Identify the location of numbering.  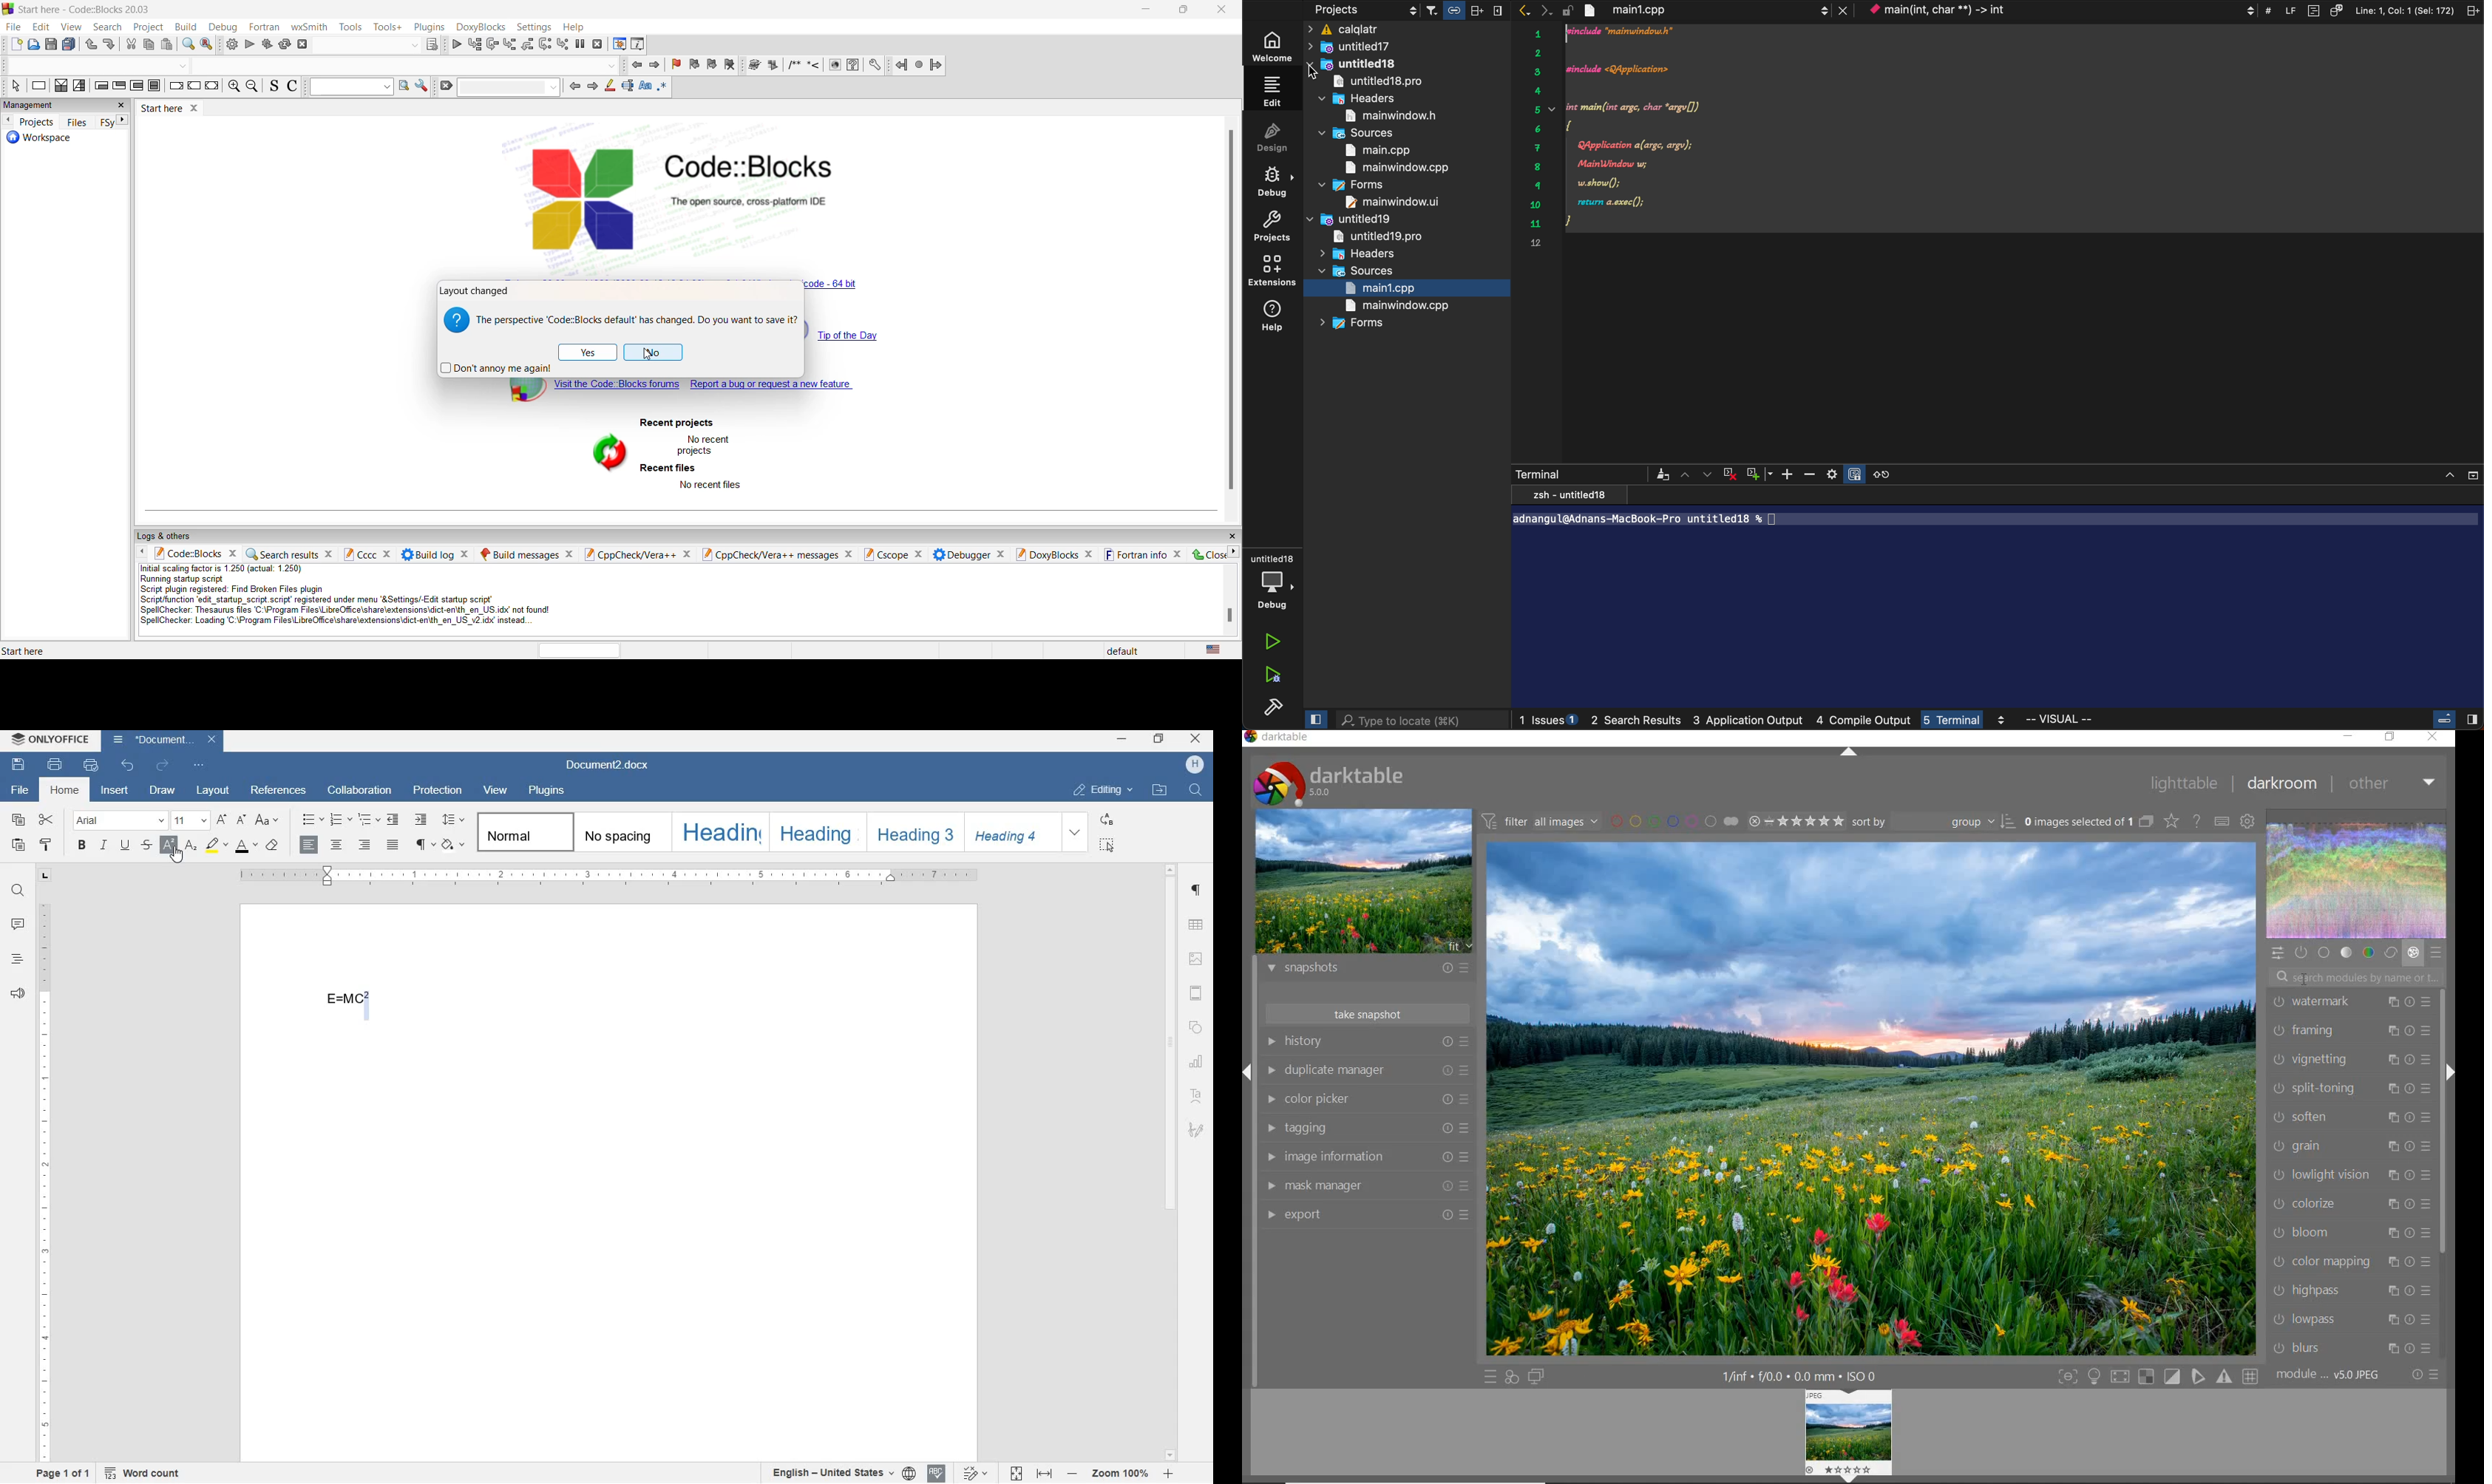
(342, 820).